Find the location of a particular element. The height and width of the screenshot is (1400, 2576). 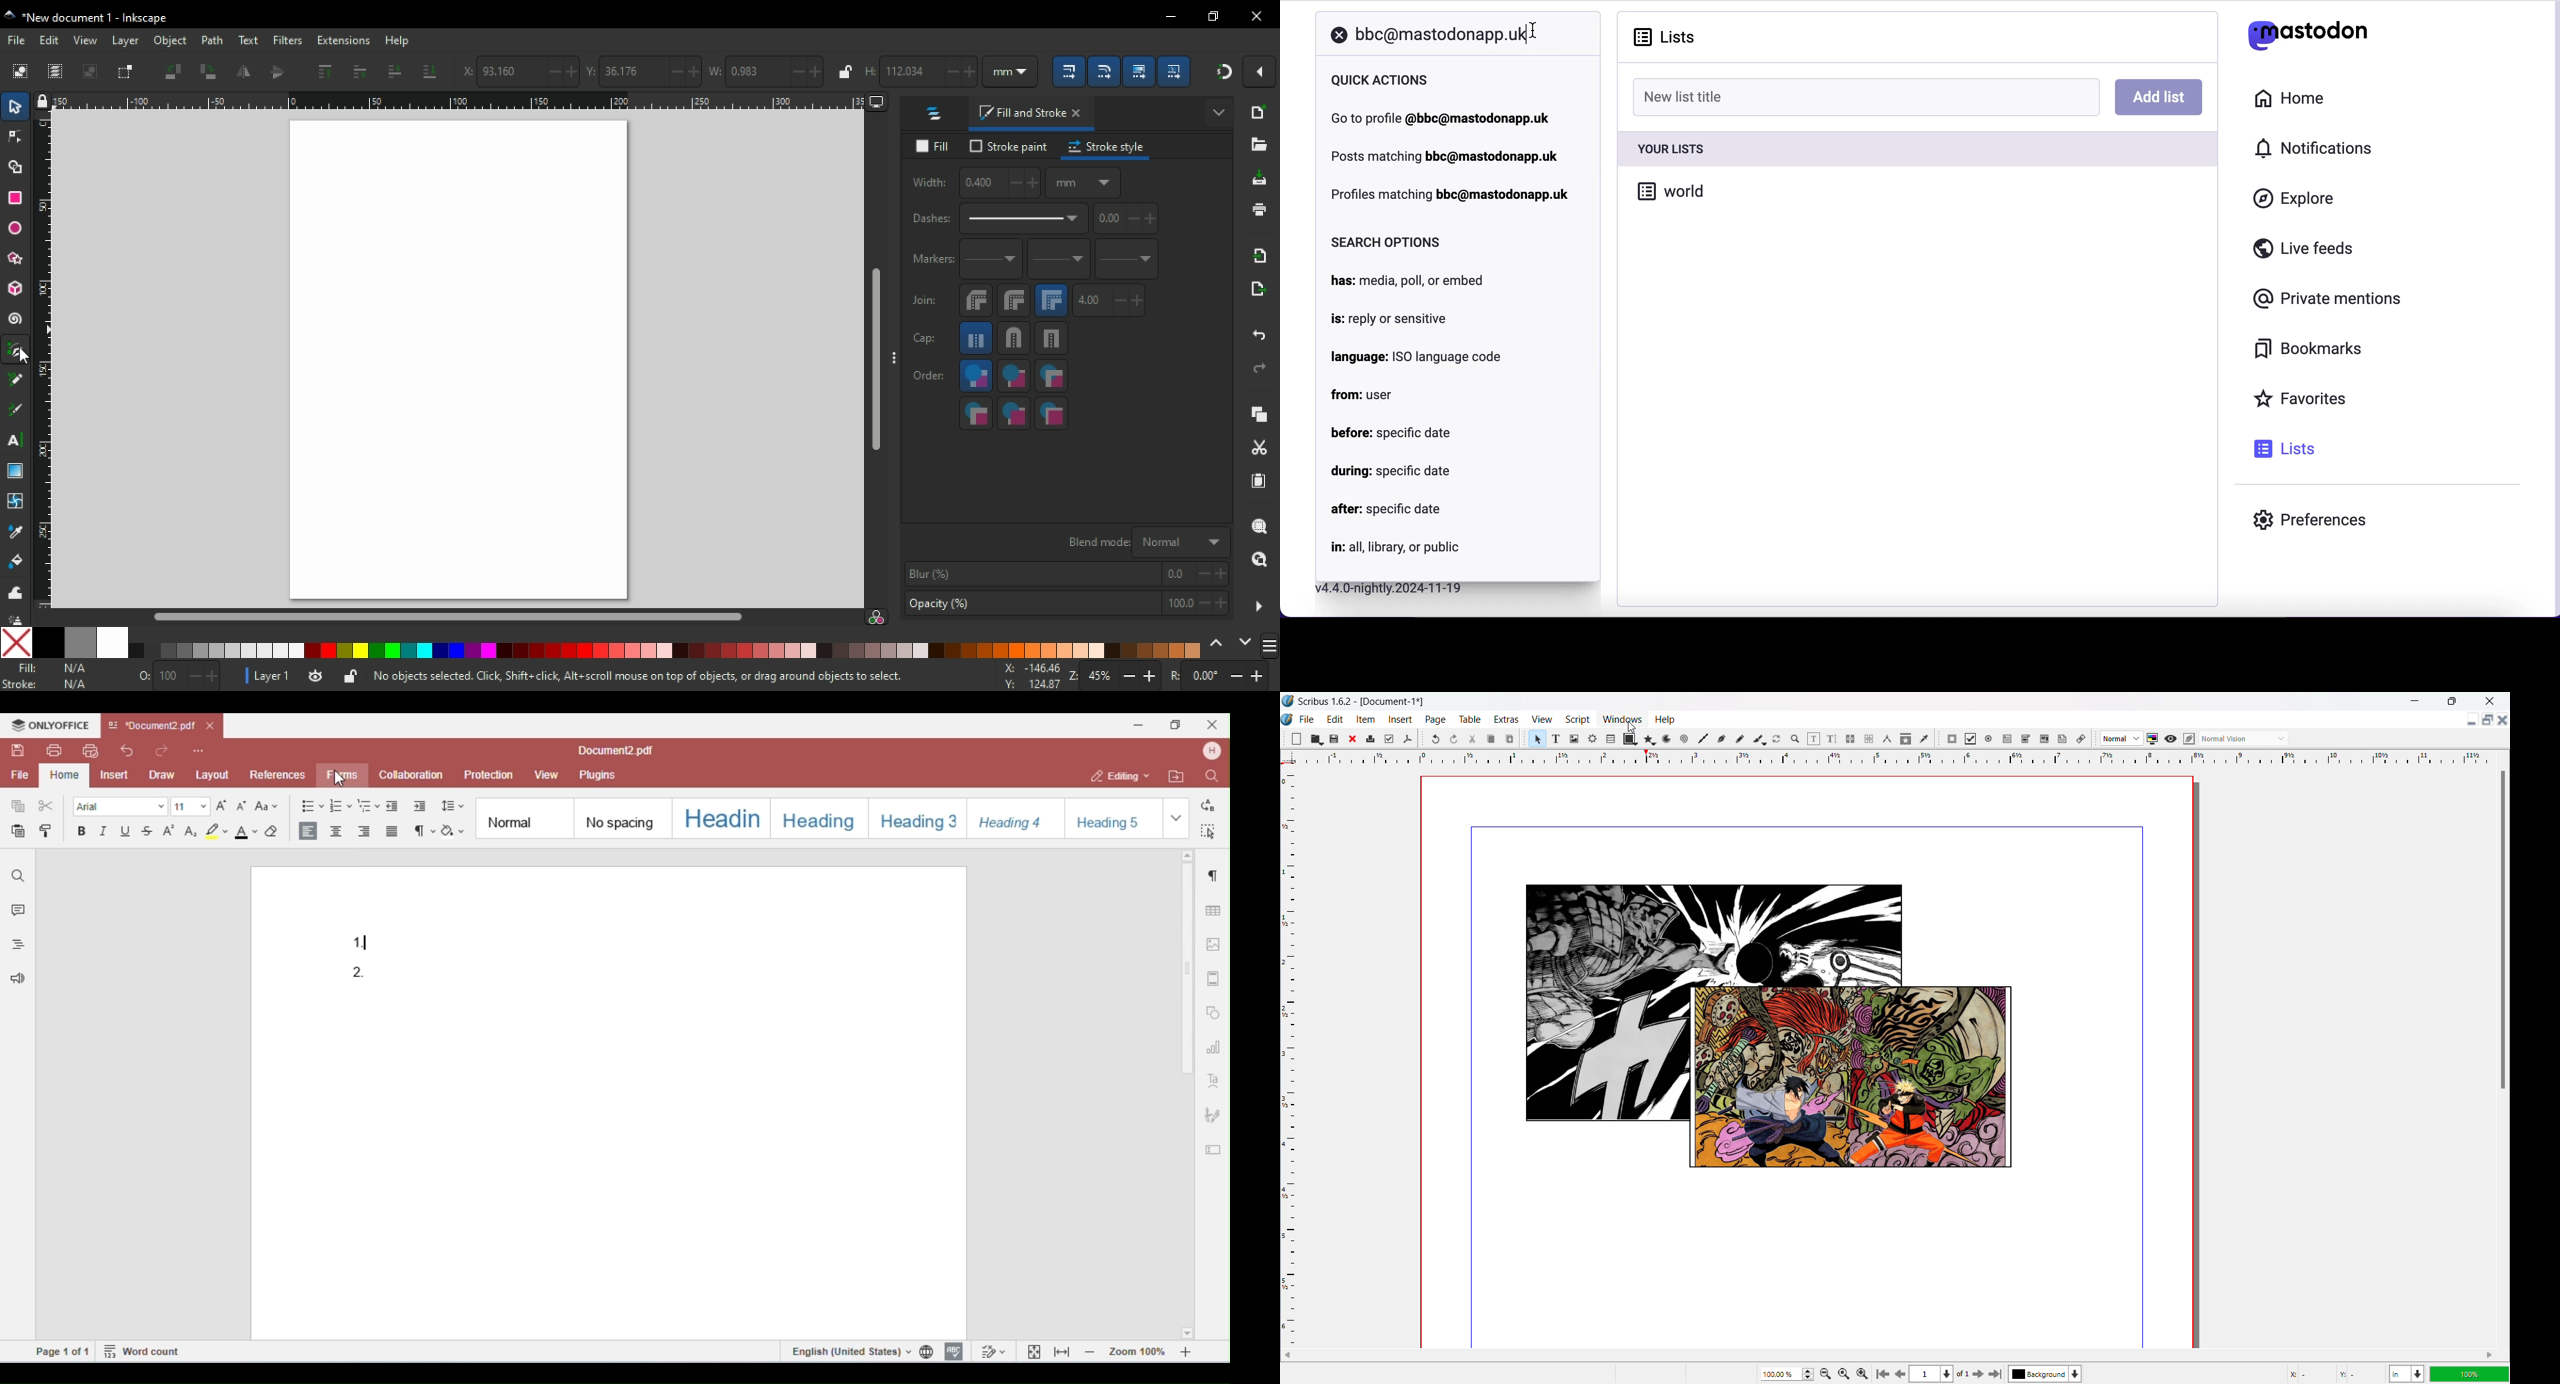

vertical scrollbar is located at coordinates (2503, 930).